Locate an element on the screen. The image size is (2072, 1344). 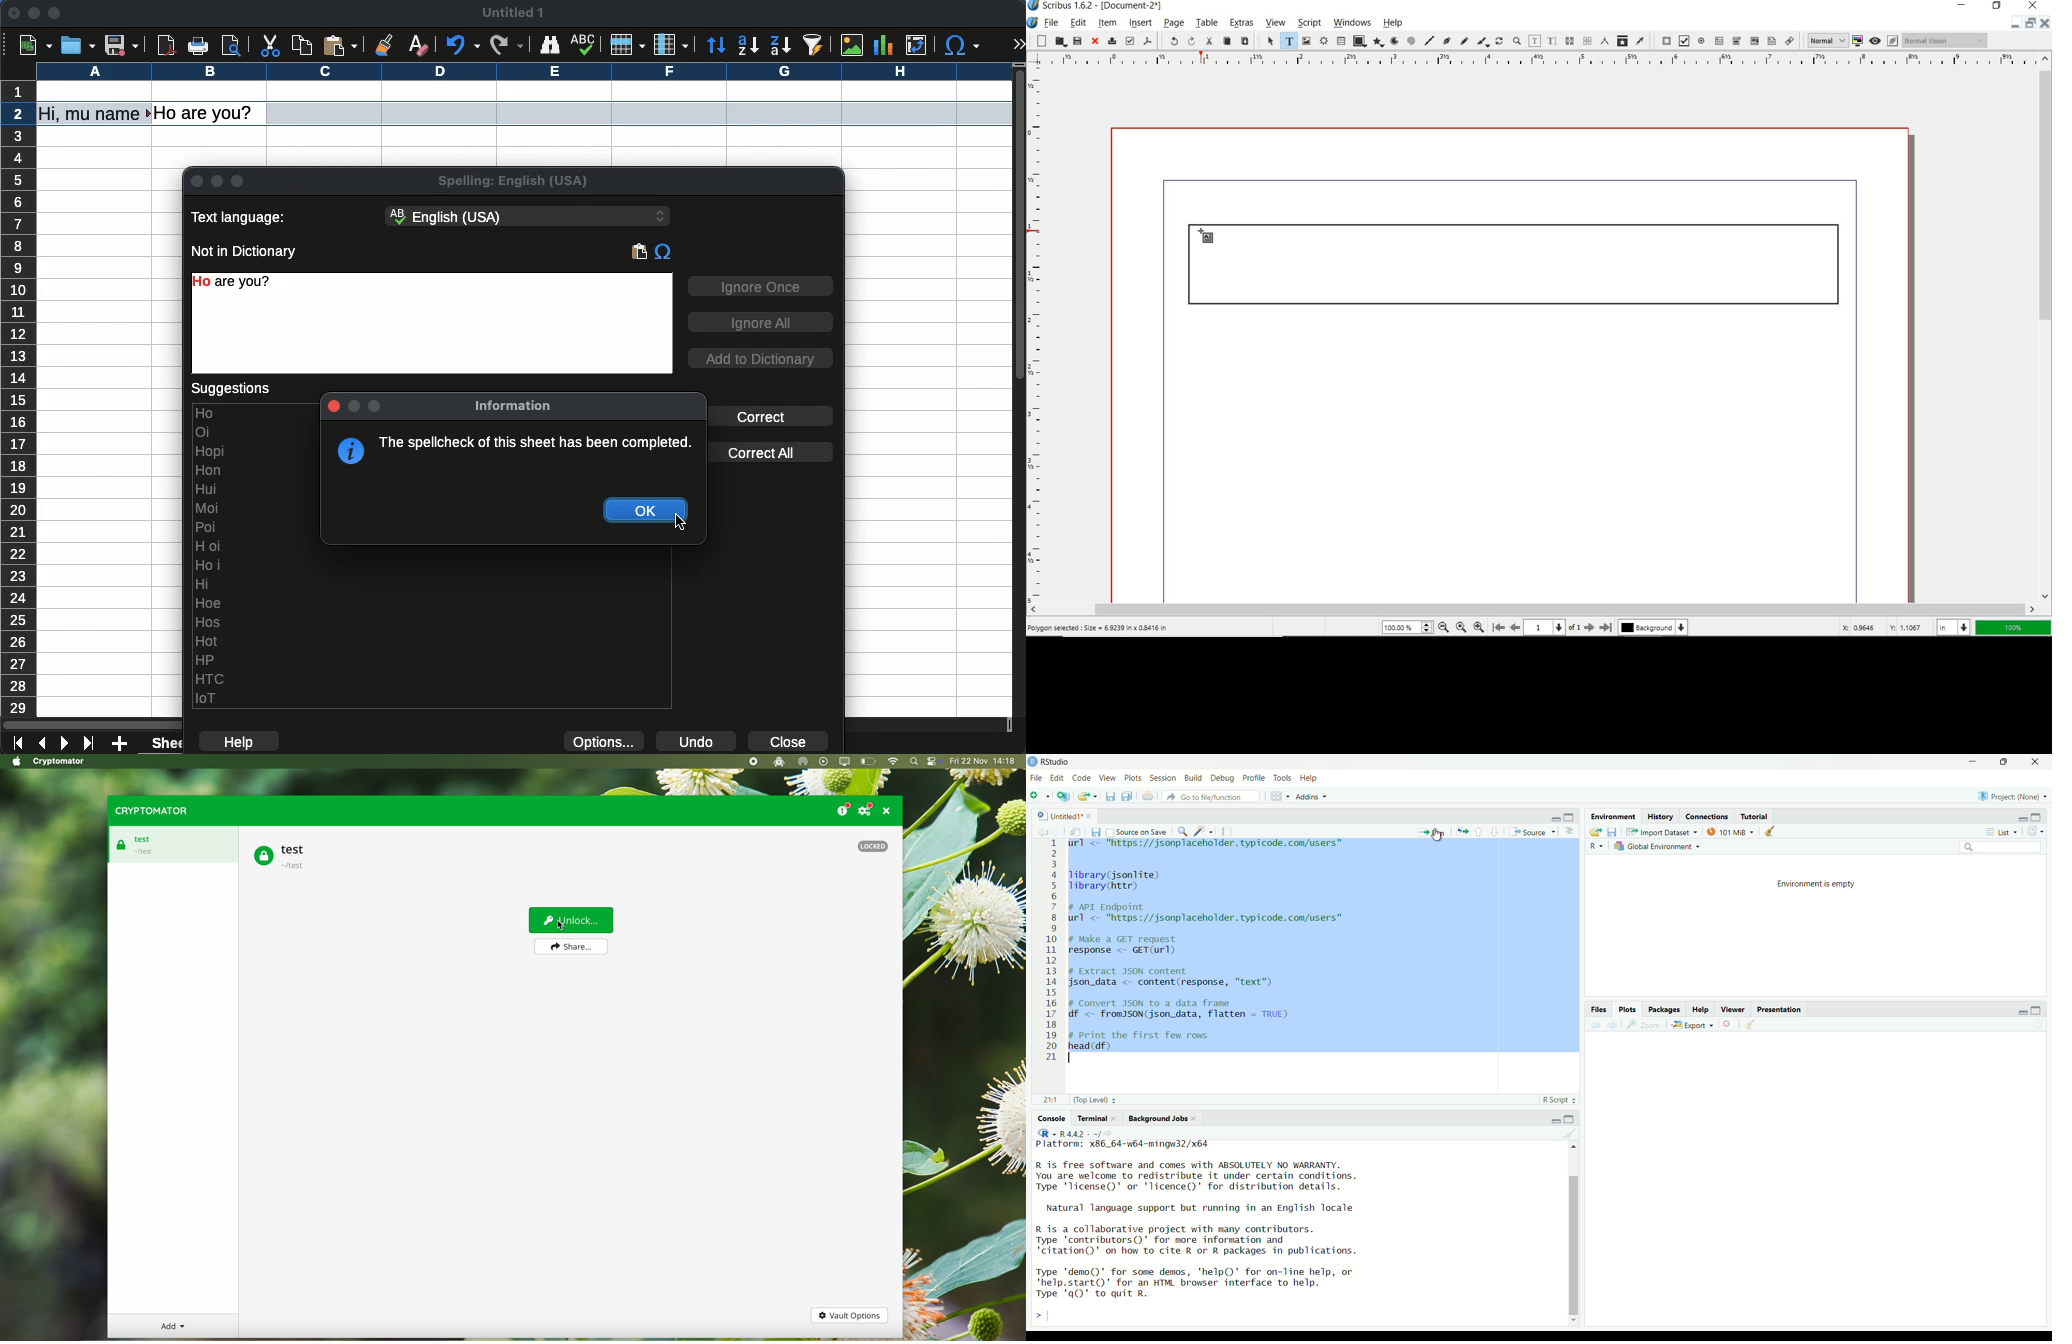
Console is located at coordinates (1051, 1120).